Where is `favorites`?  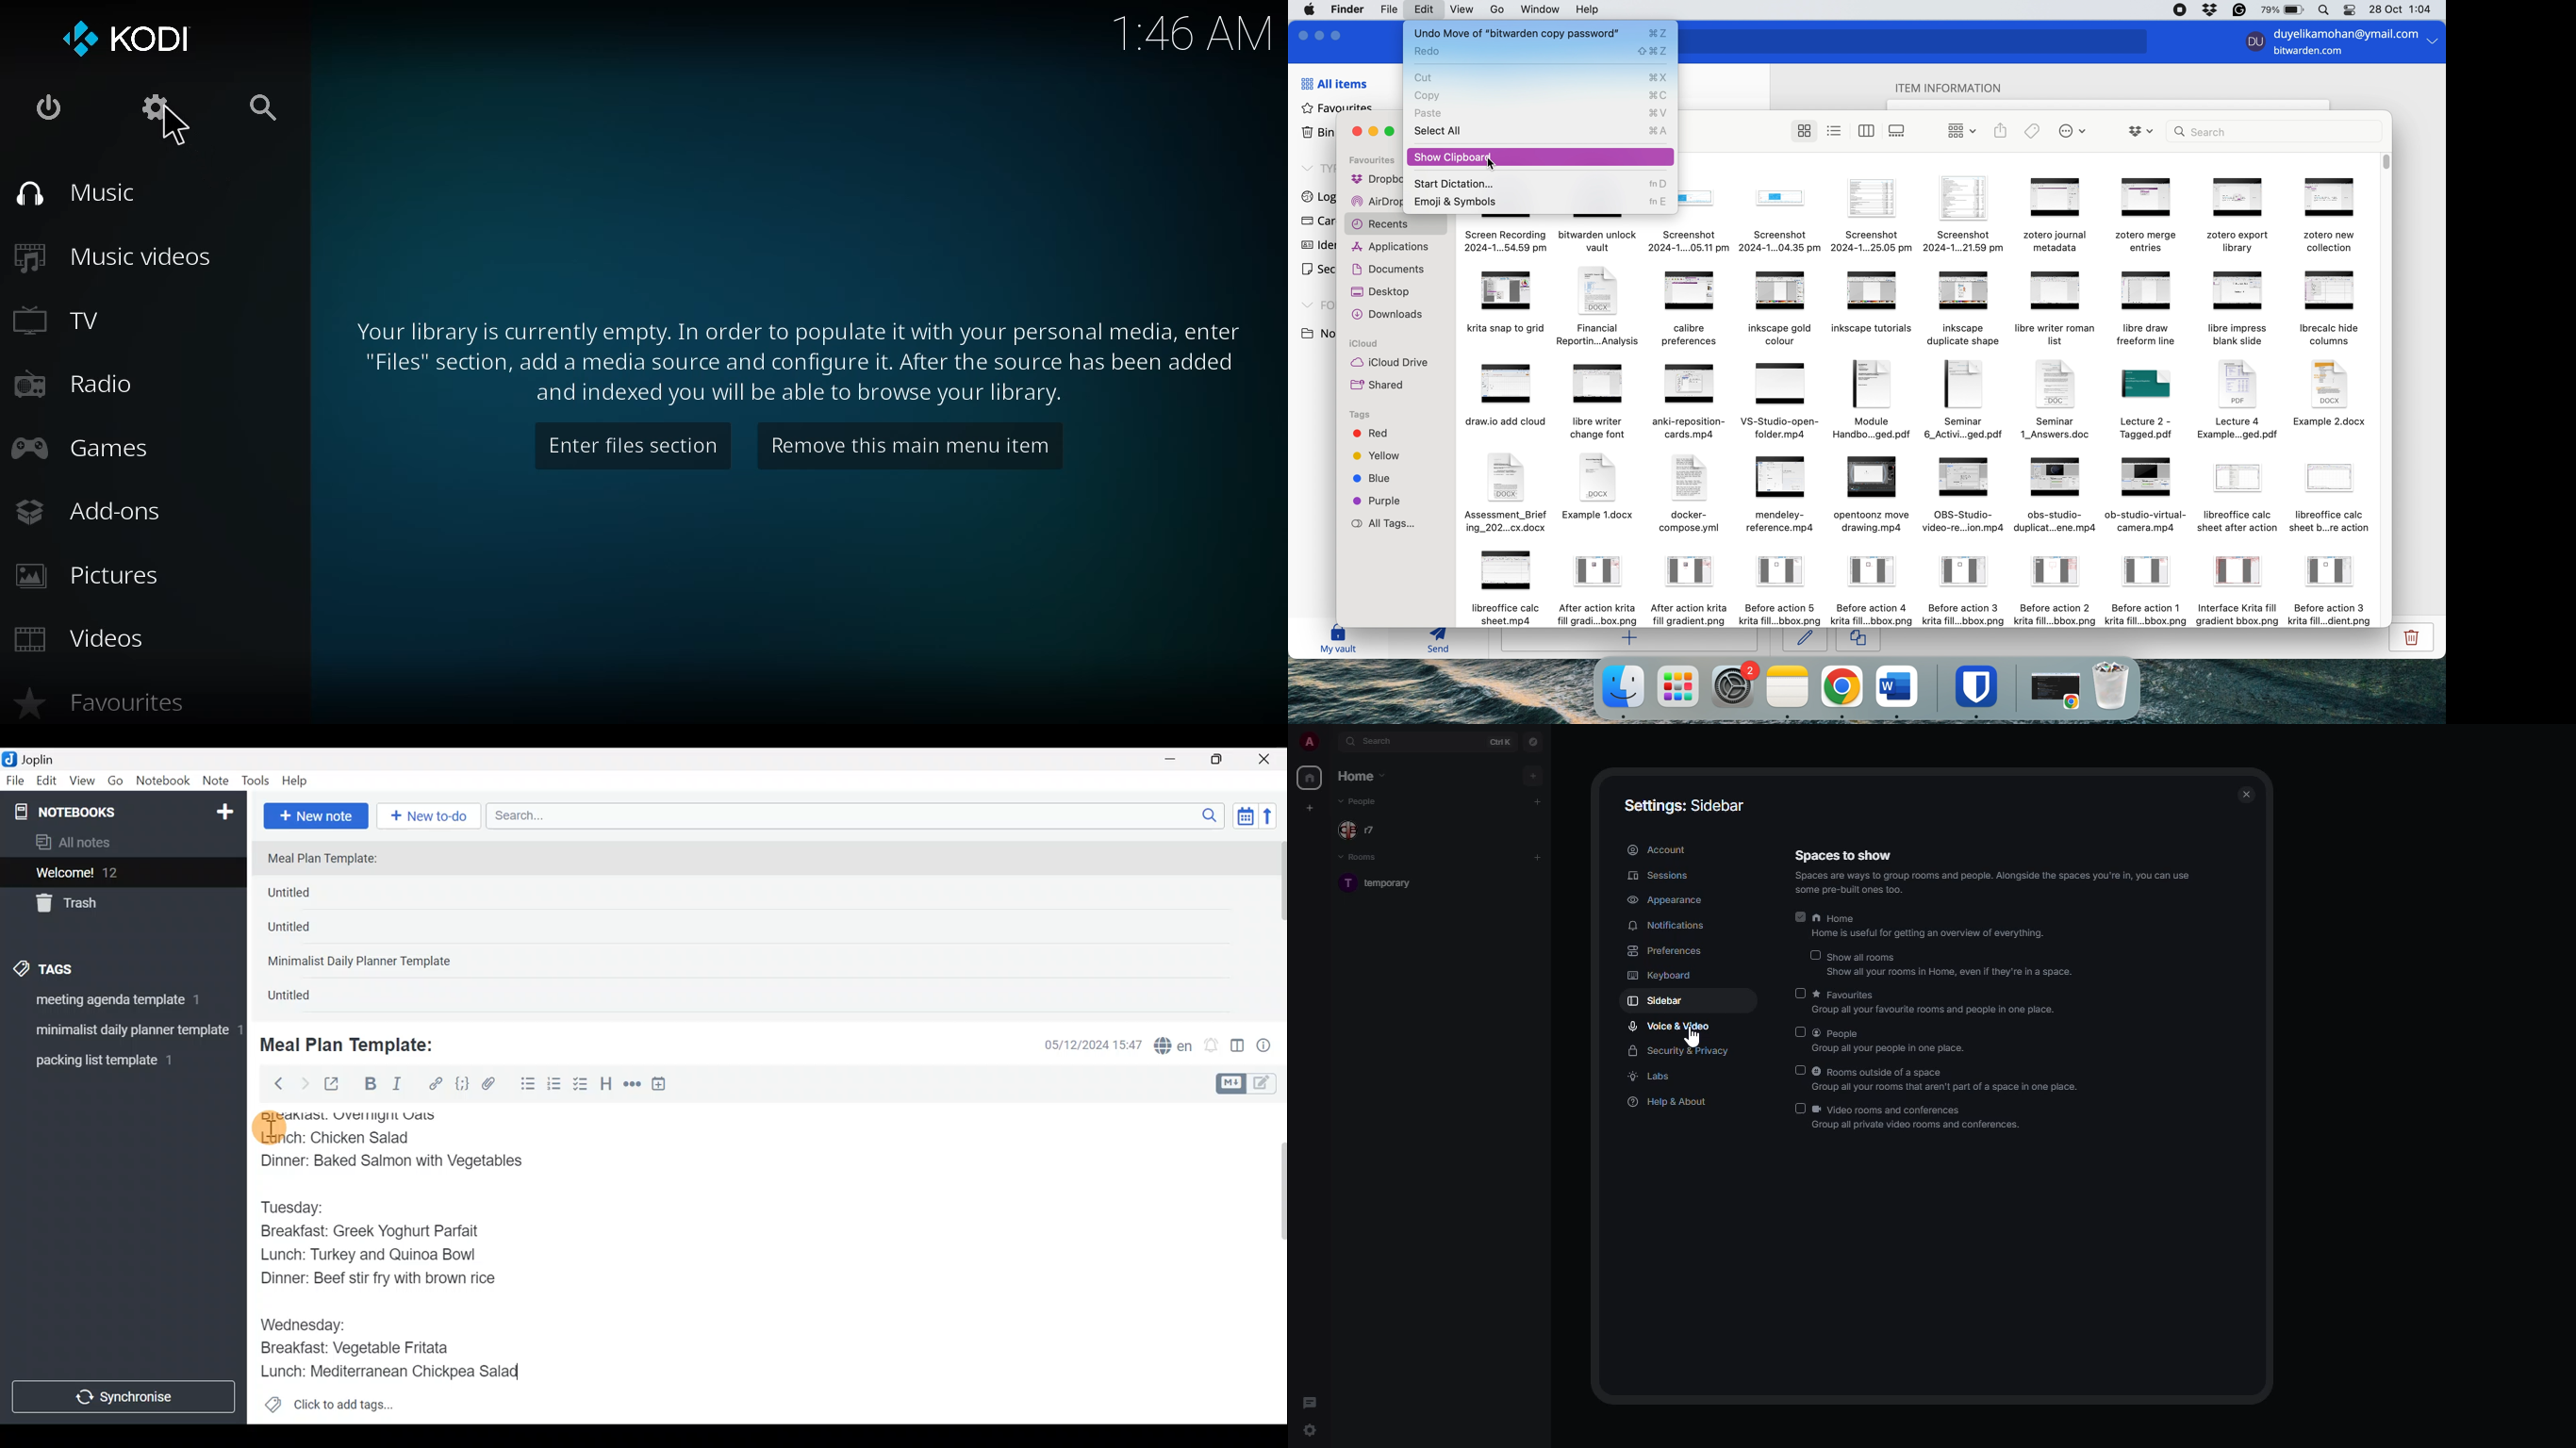
favorites is located at coordinates (99, 701).